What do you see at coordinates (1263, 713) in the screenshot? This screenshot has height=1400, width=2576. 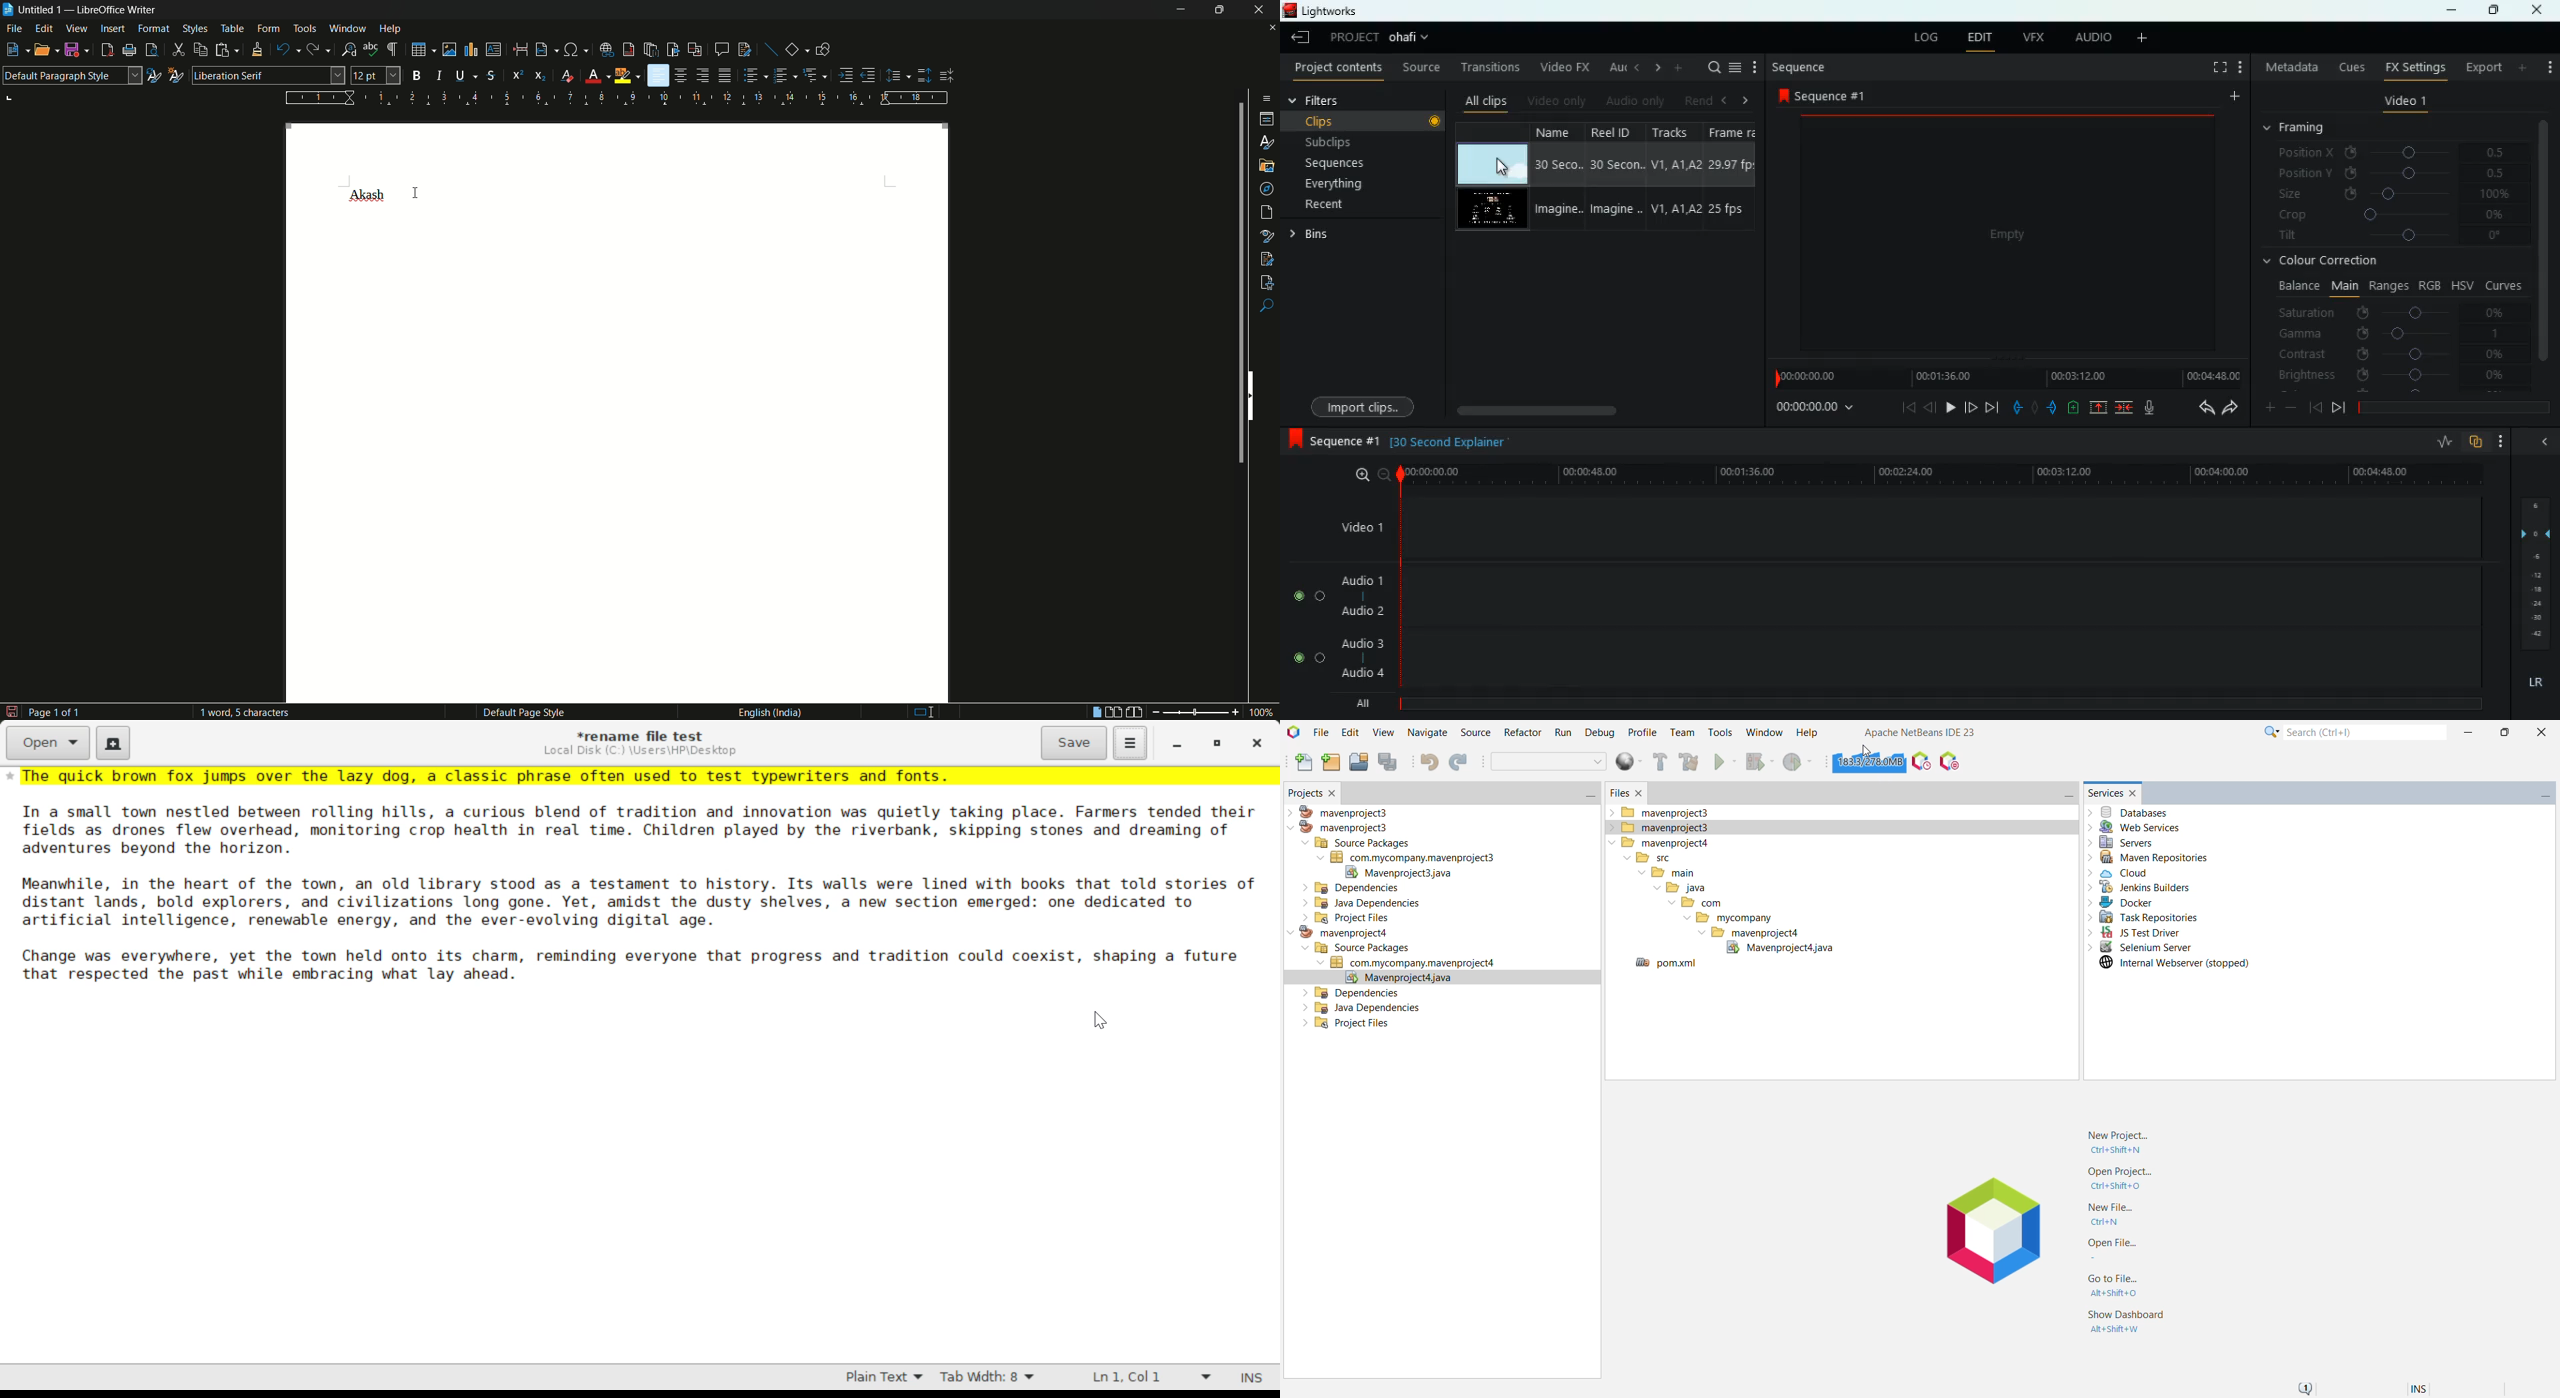 I see `scale factor` at bounding box center [1263, 713].